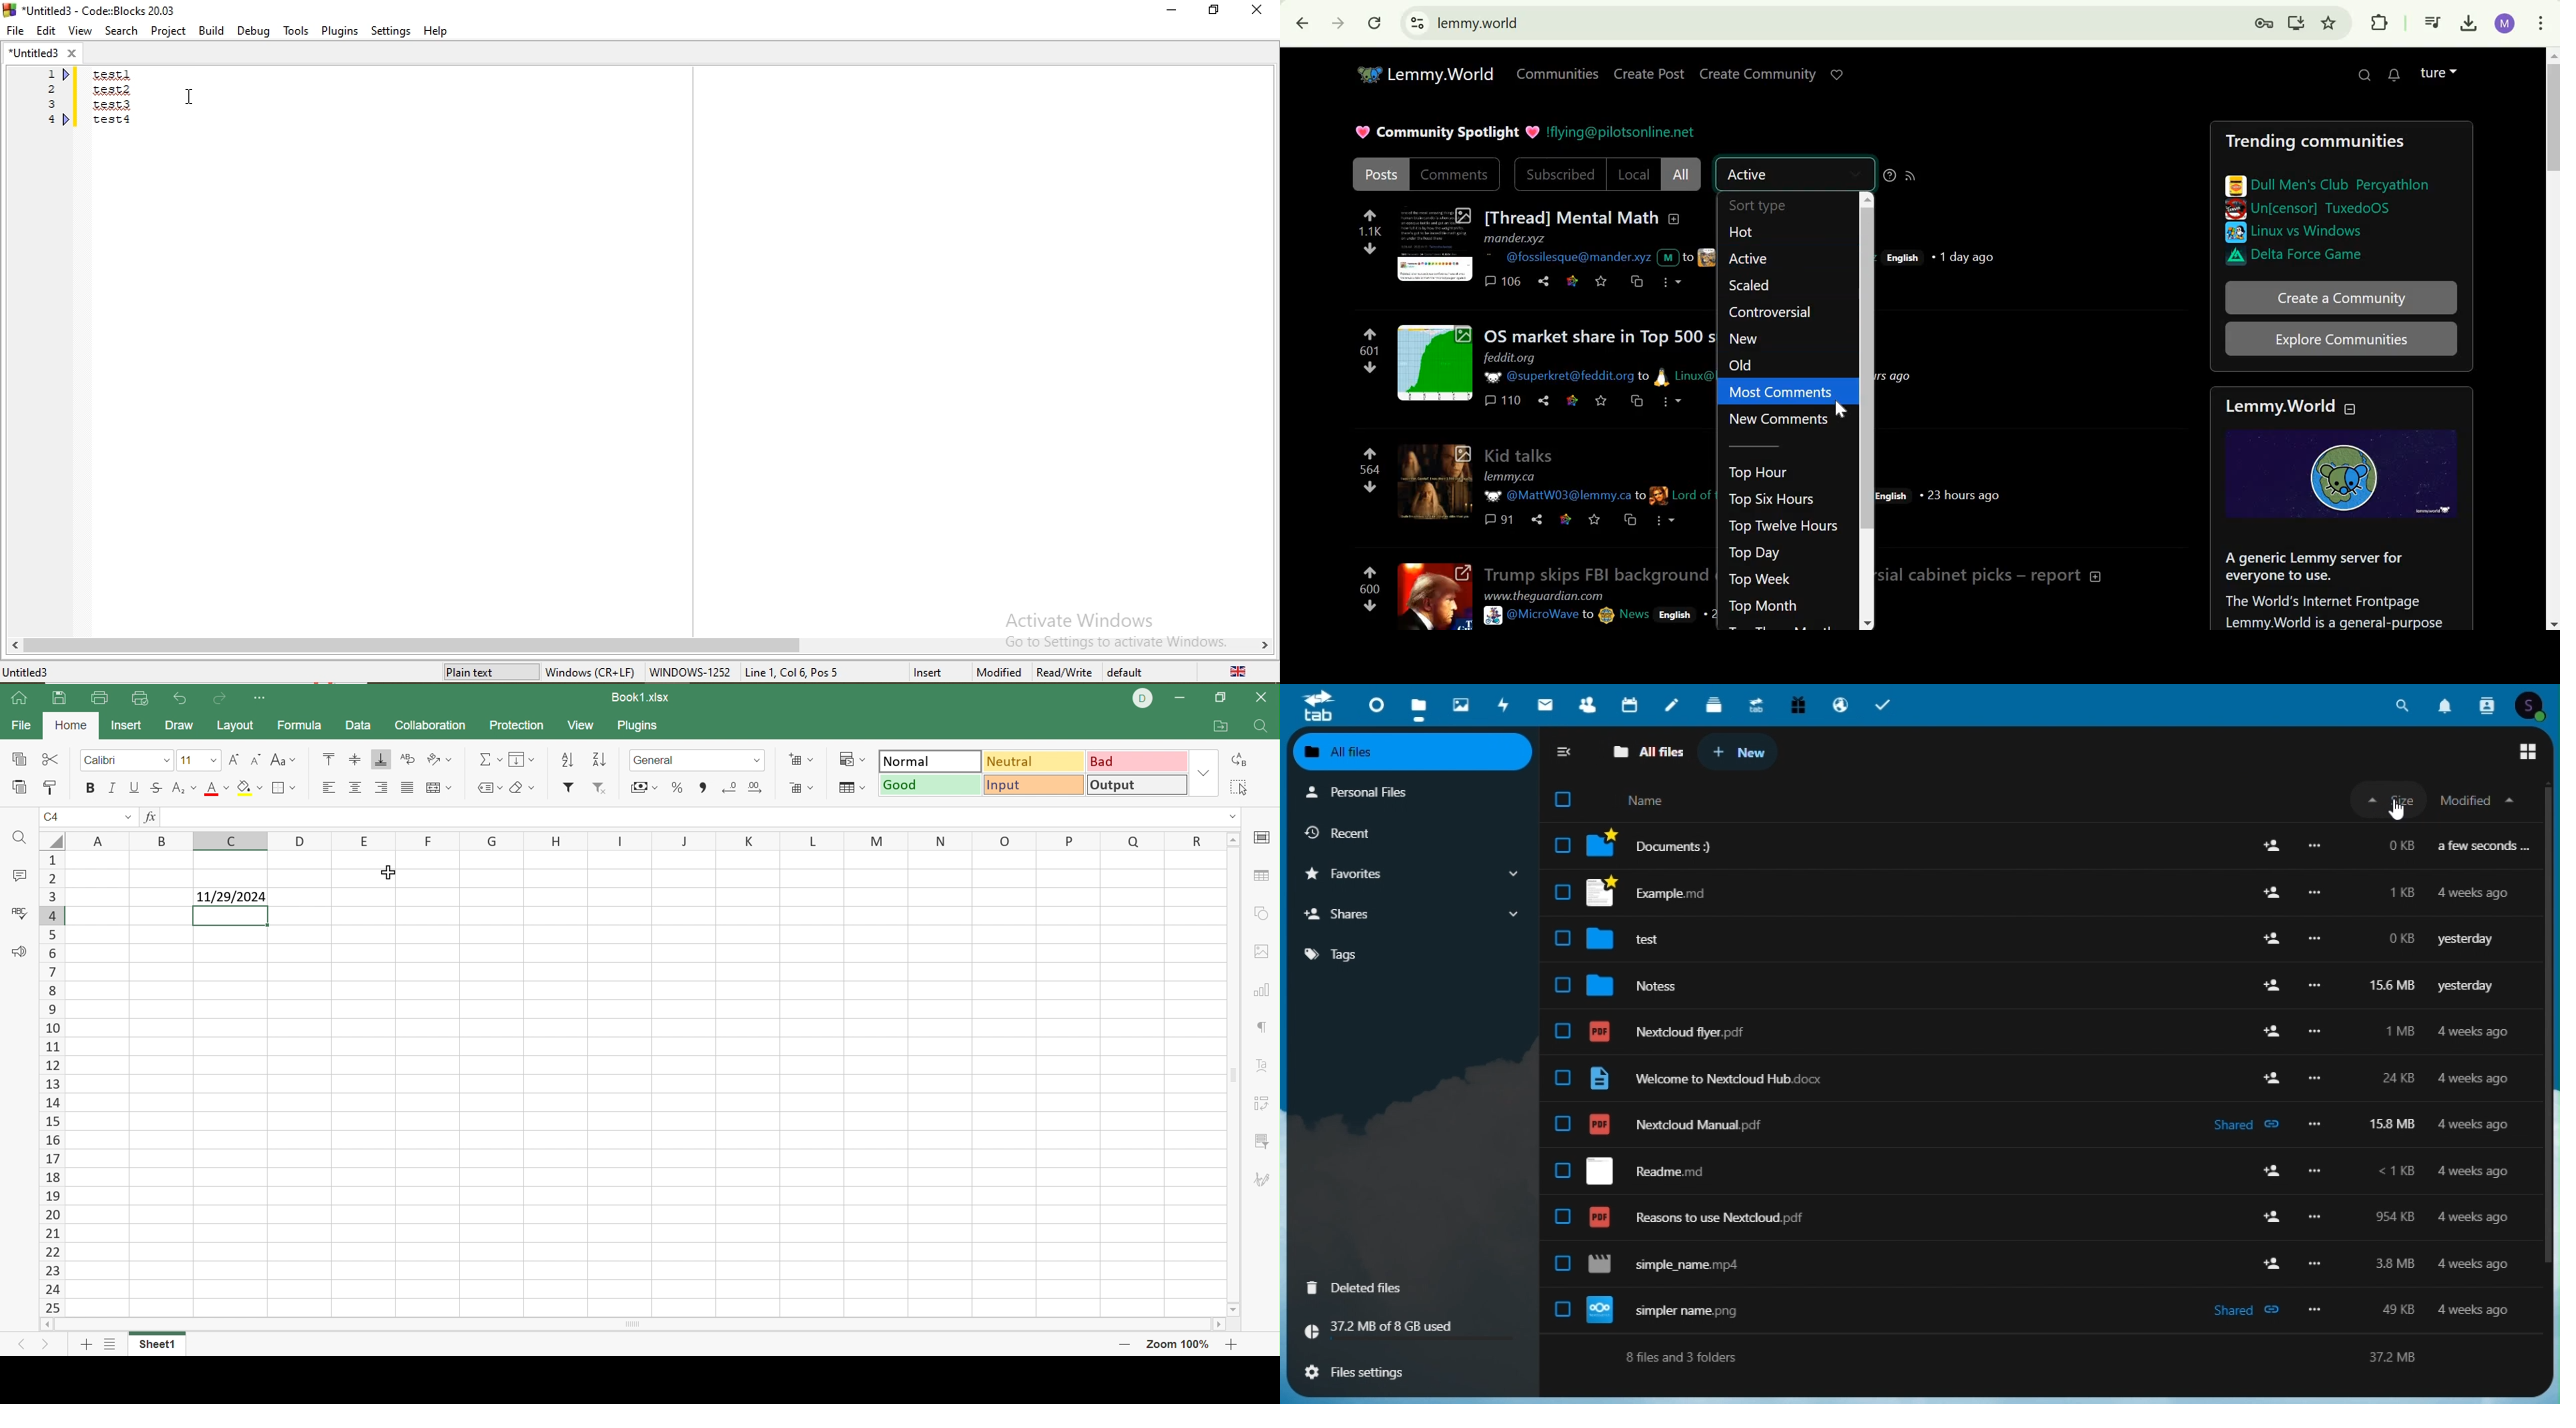 The height and width of the screenshot is (1428, 2576). I want to click on Top Twelve hours, so click(1784, 526).